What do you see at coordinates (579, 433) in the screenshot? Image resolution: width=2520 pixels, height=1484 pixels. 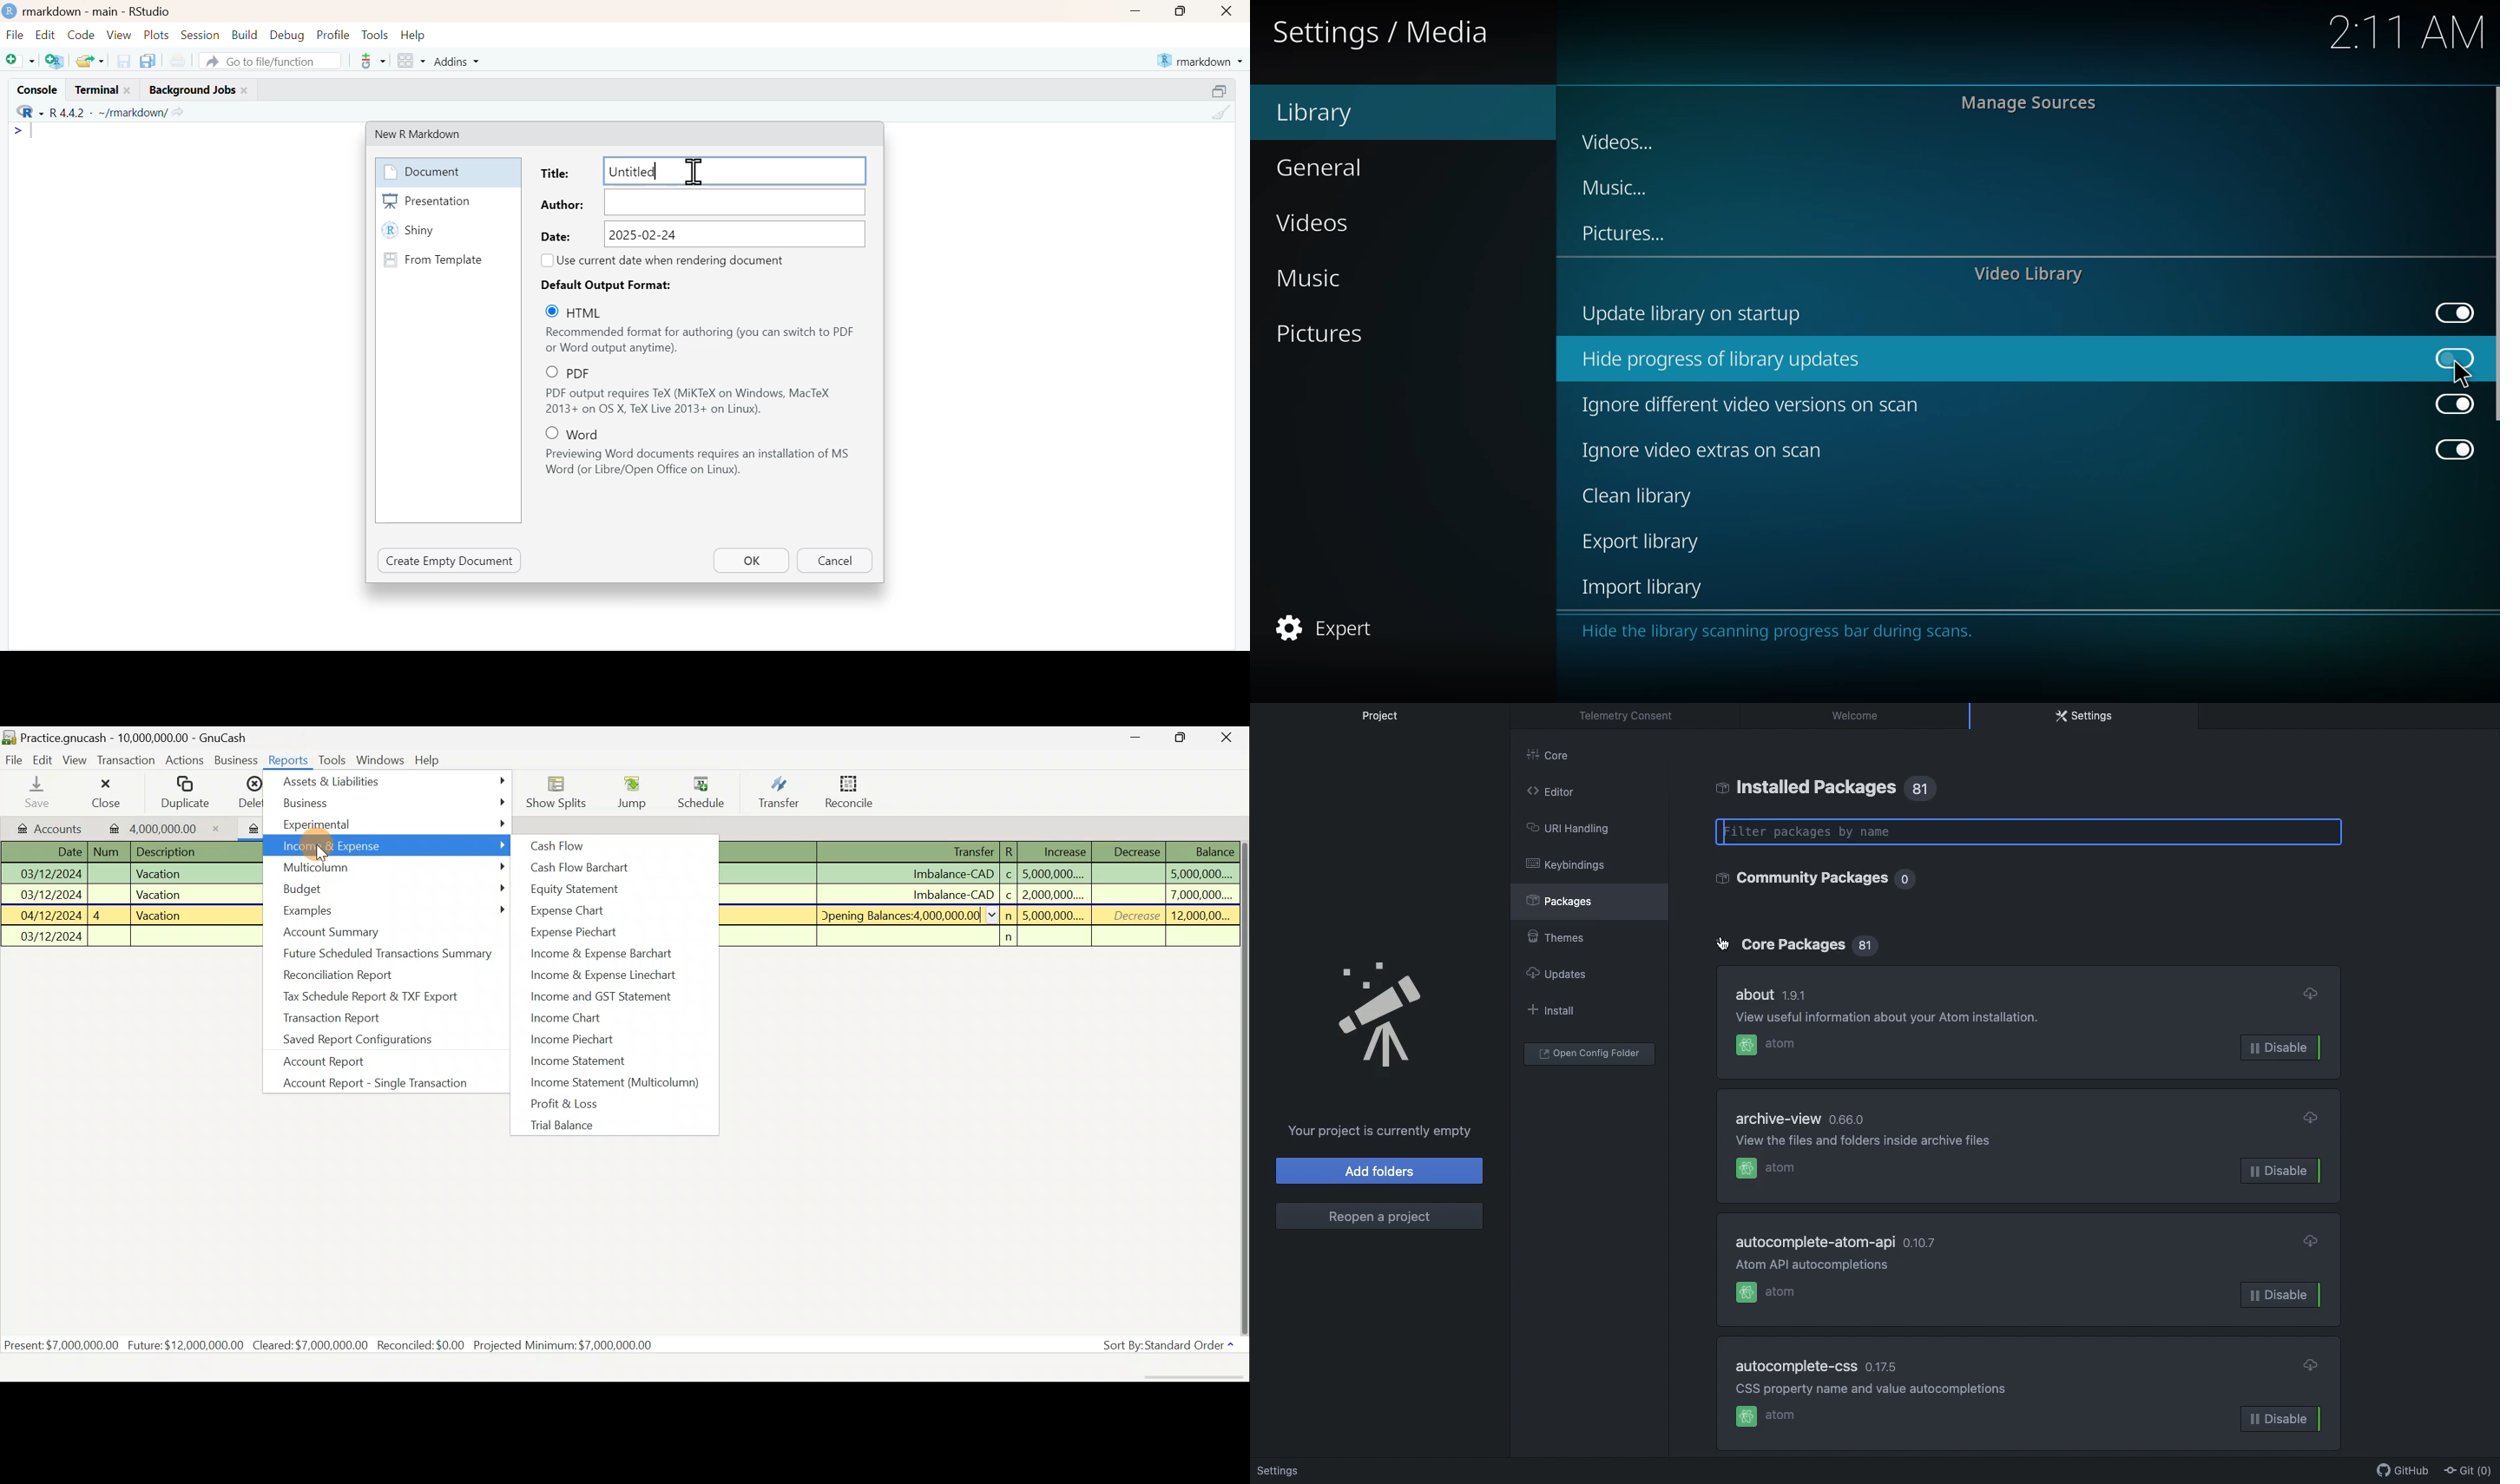 I see `word` at bounding box center [579, 433].